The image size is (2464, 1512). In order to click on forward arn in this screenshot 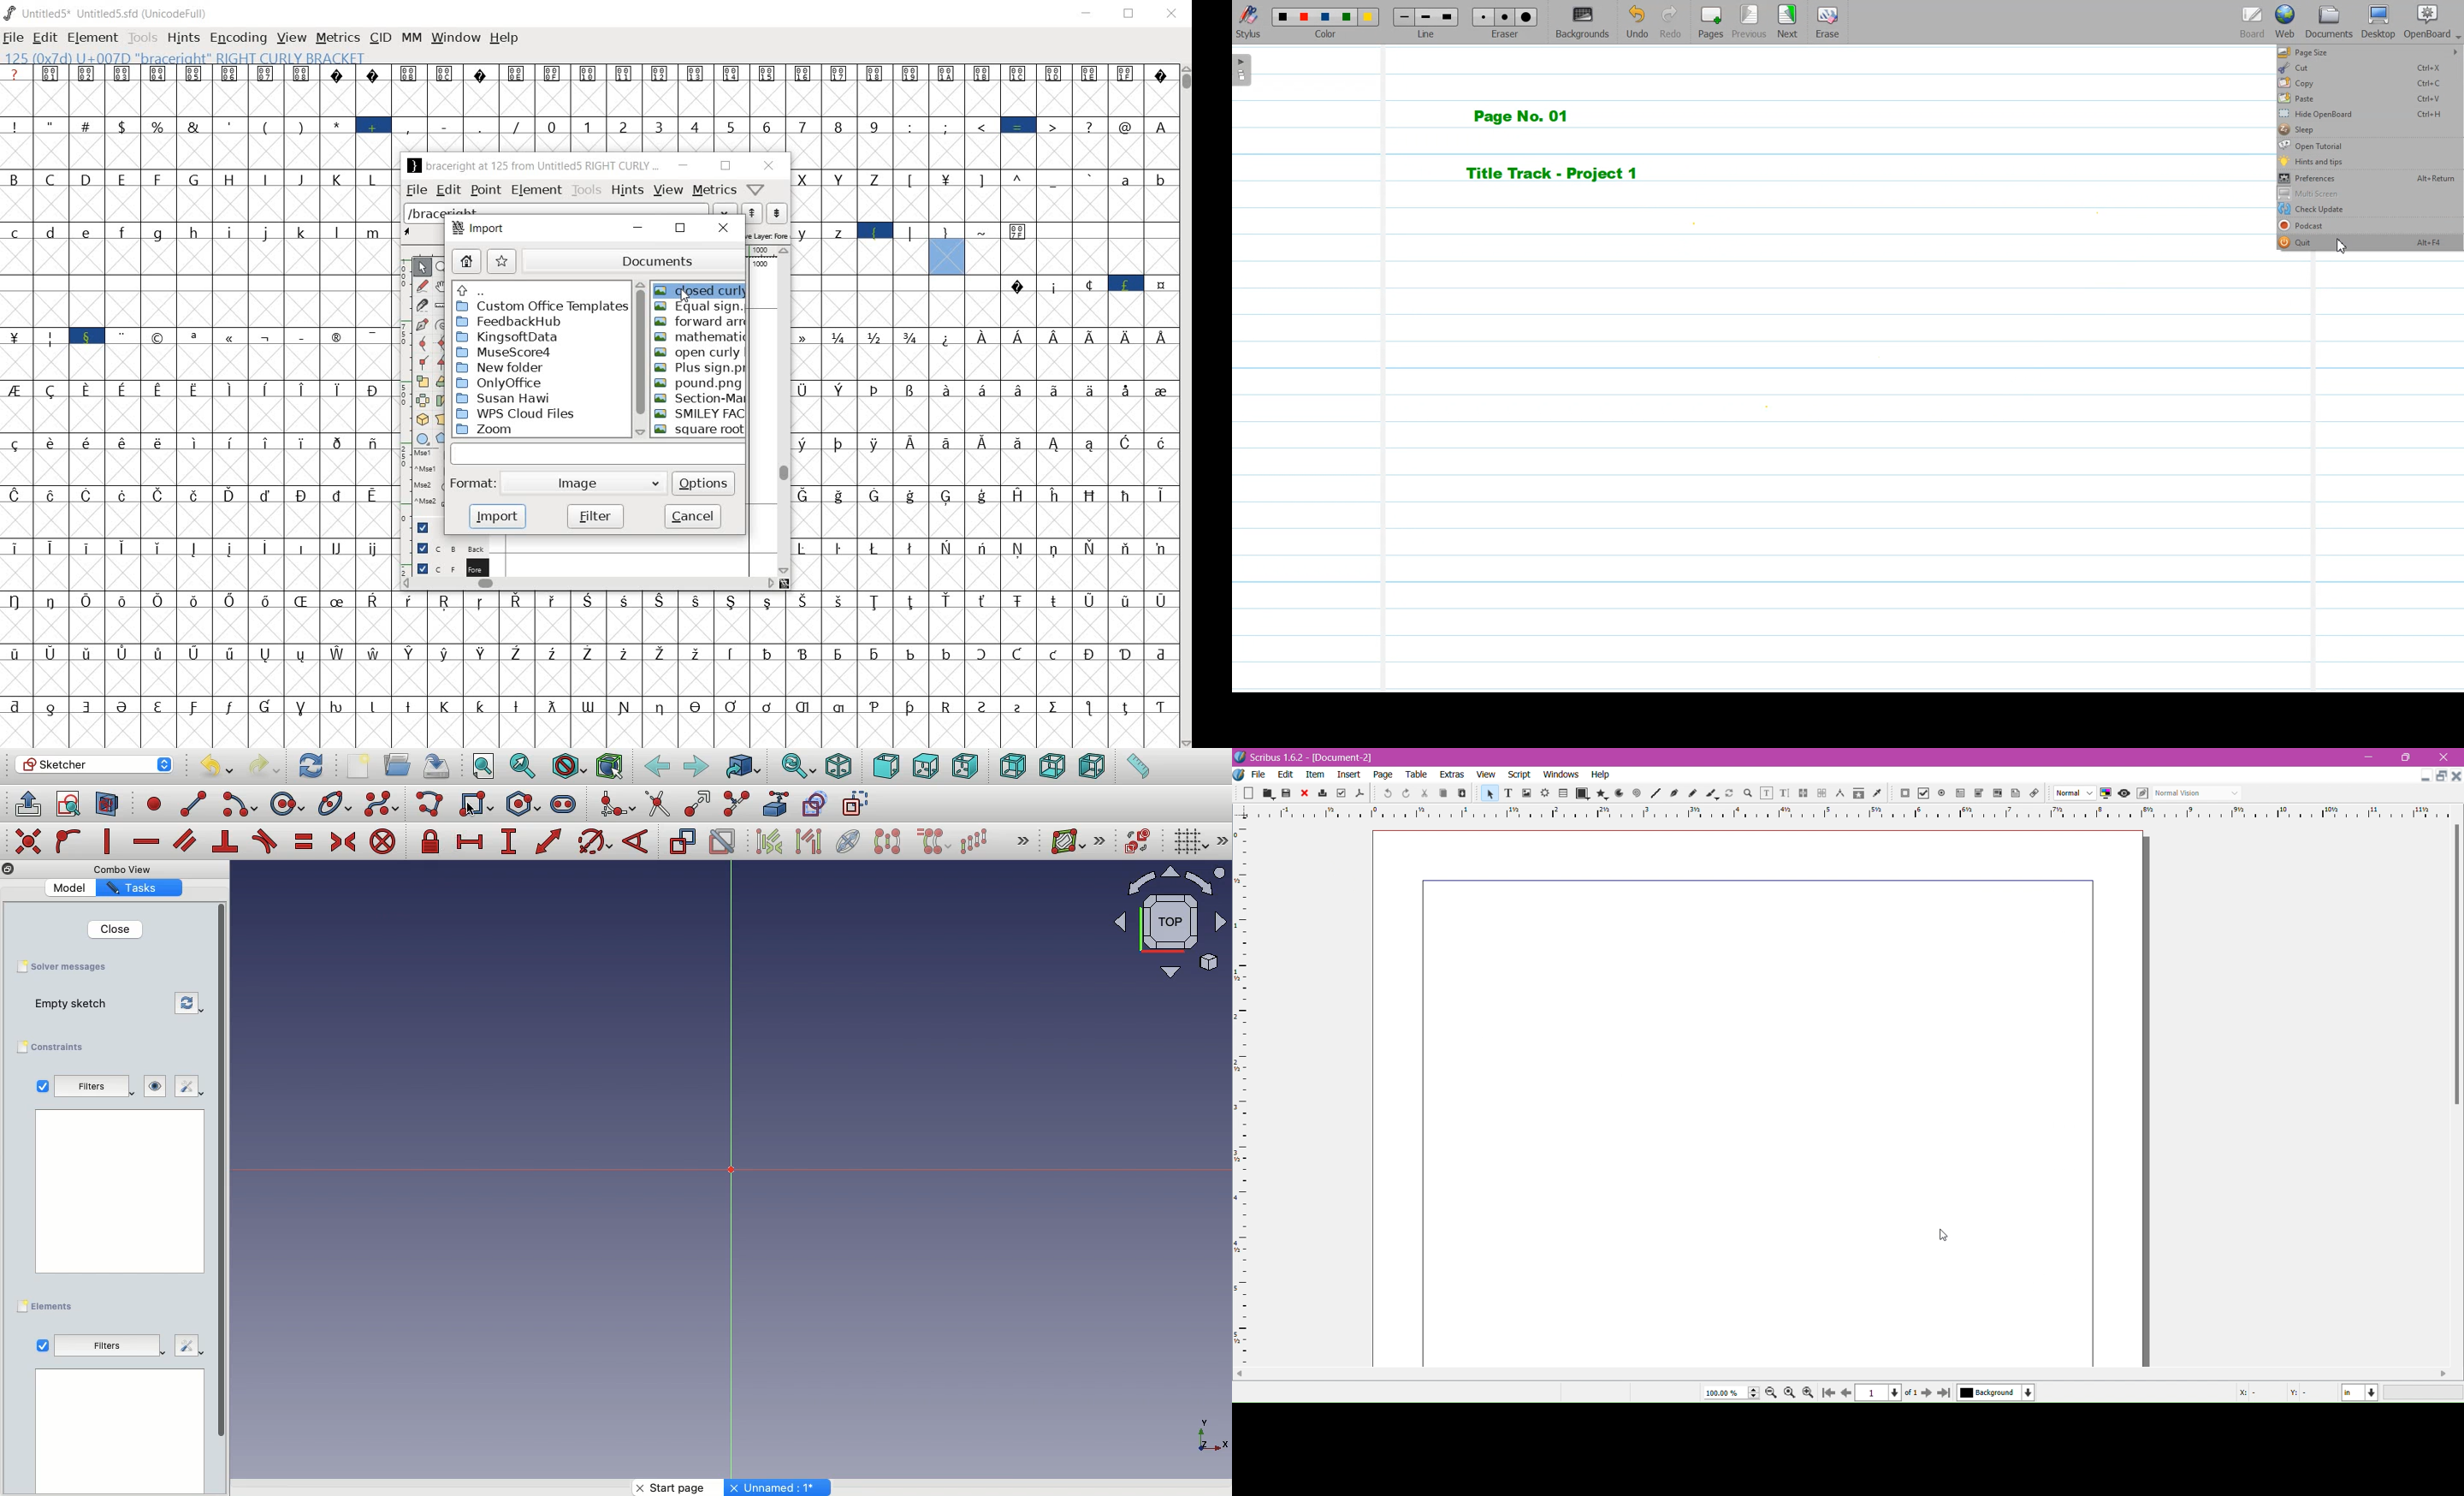, I will do `click(701, 322)`.